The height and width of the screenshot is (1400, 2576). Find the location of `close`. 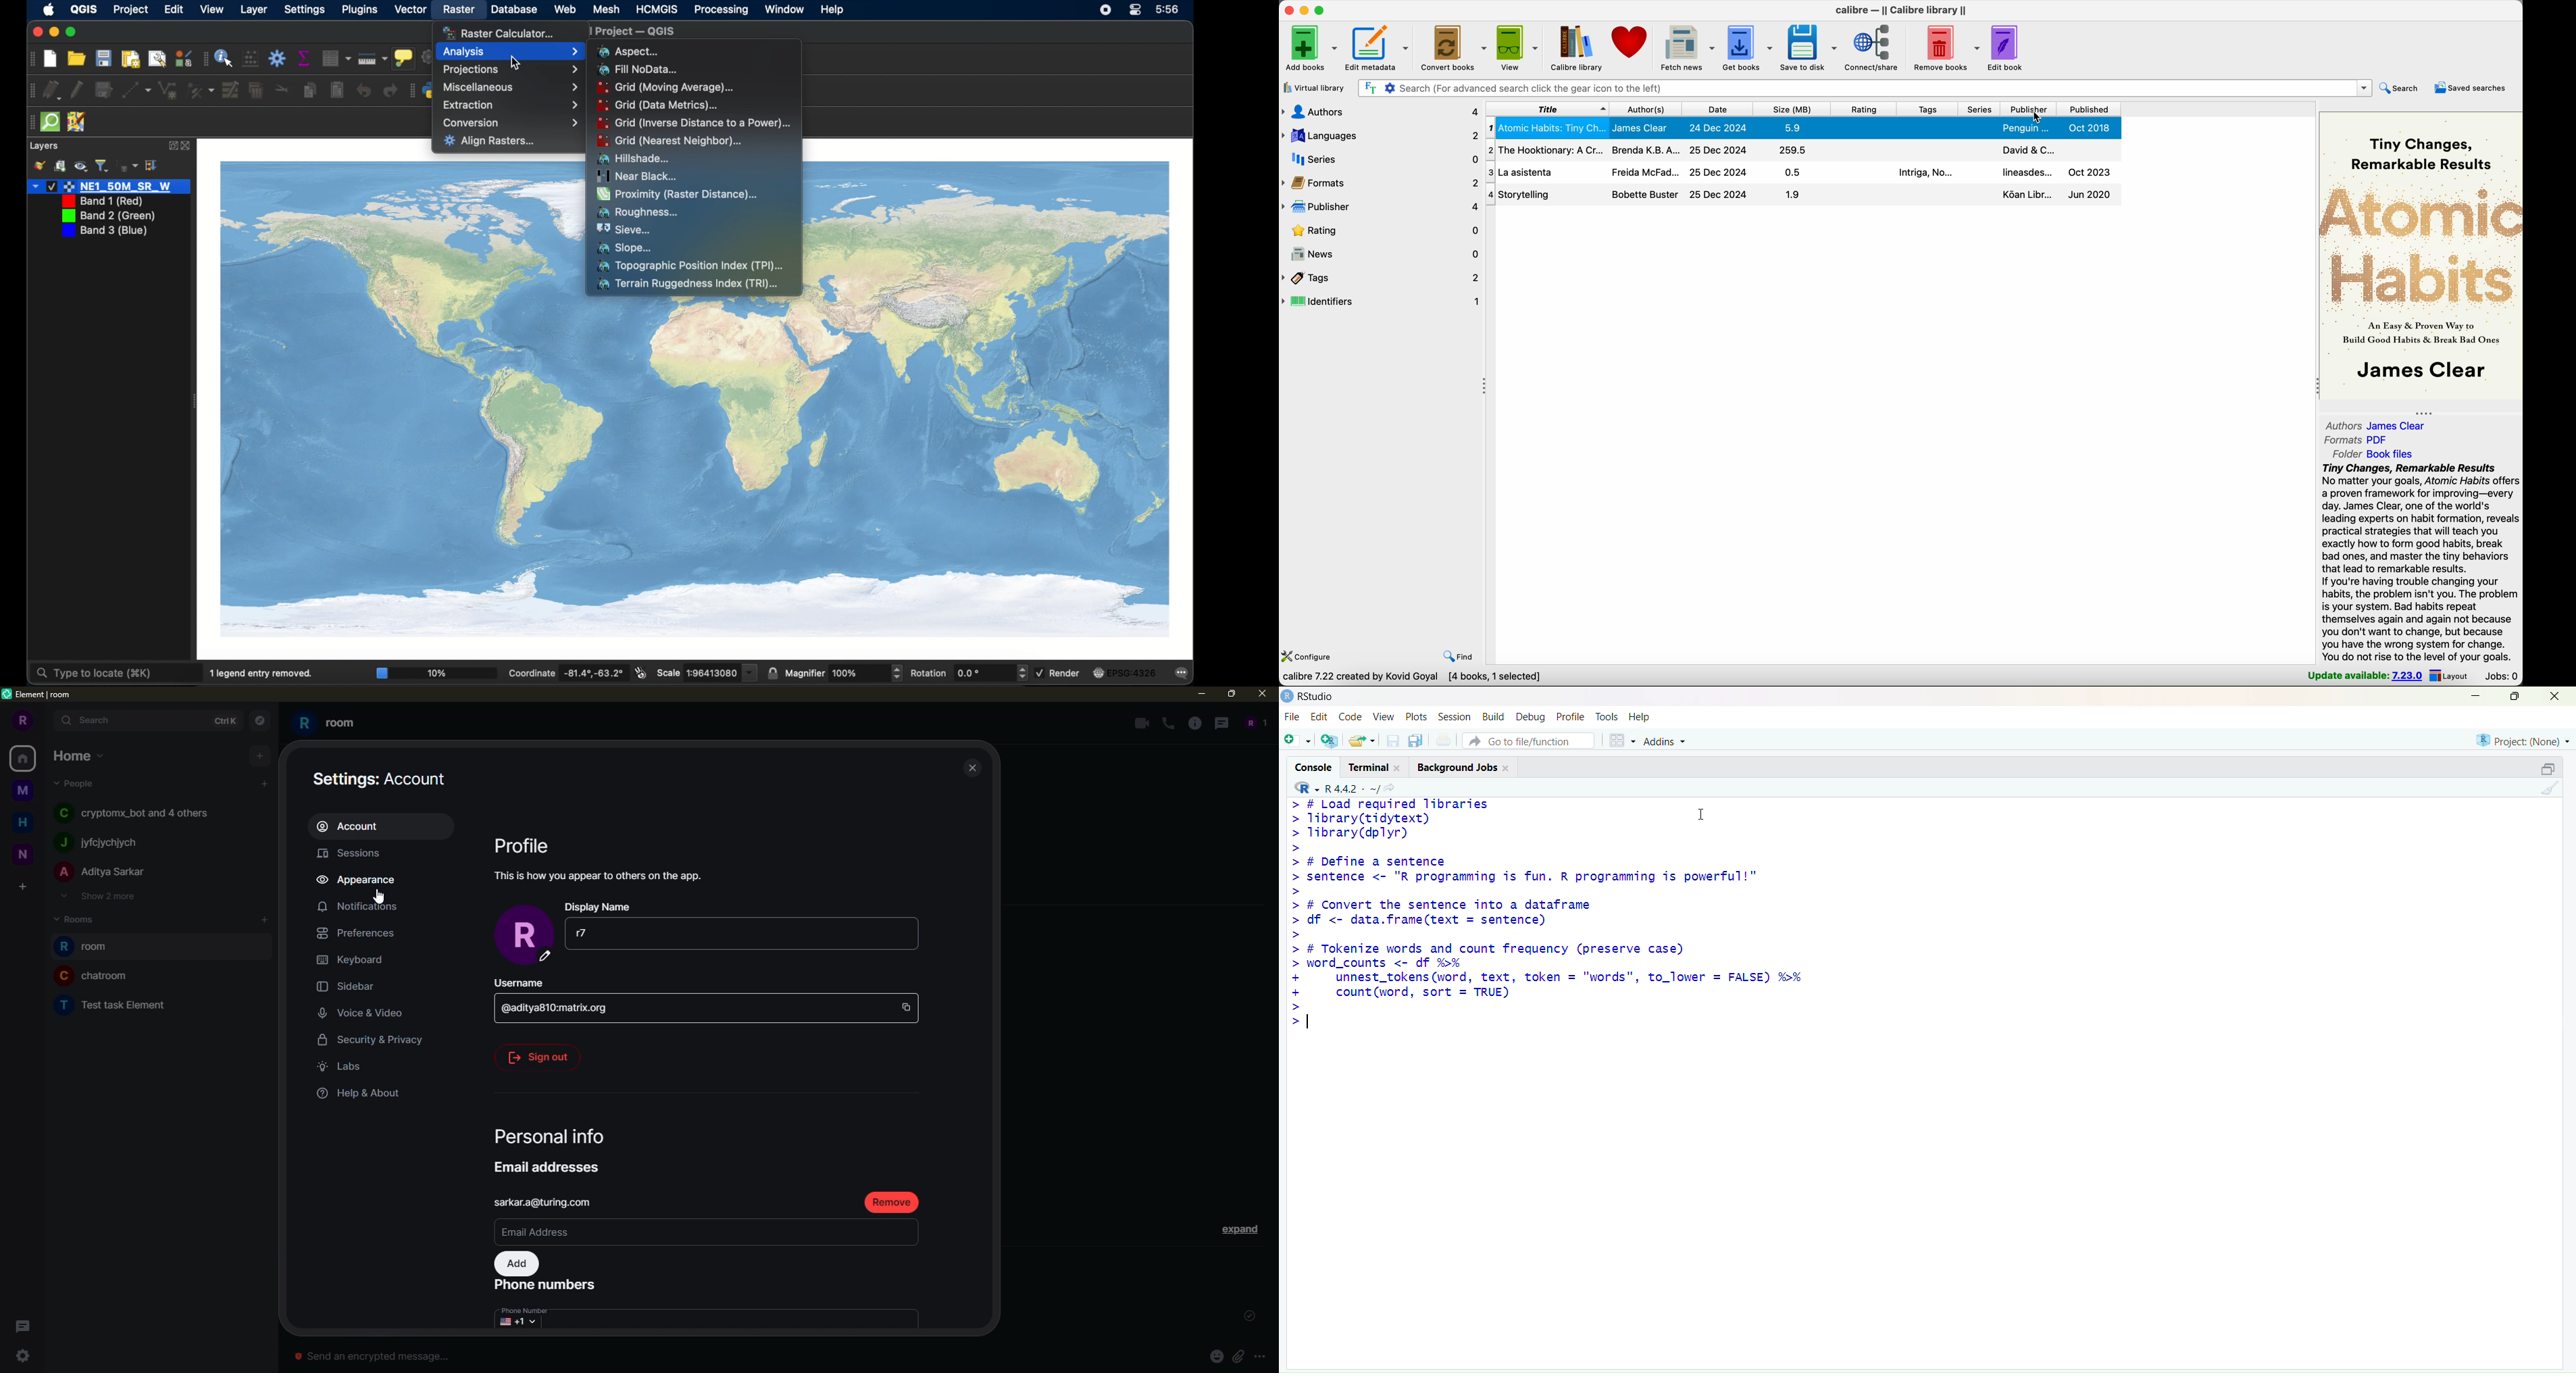

close is located at coordinates (974, 769).